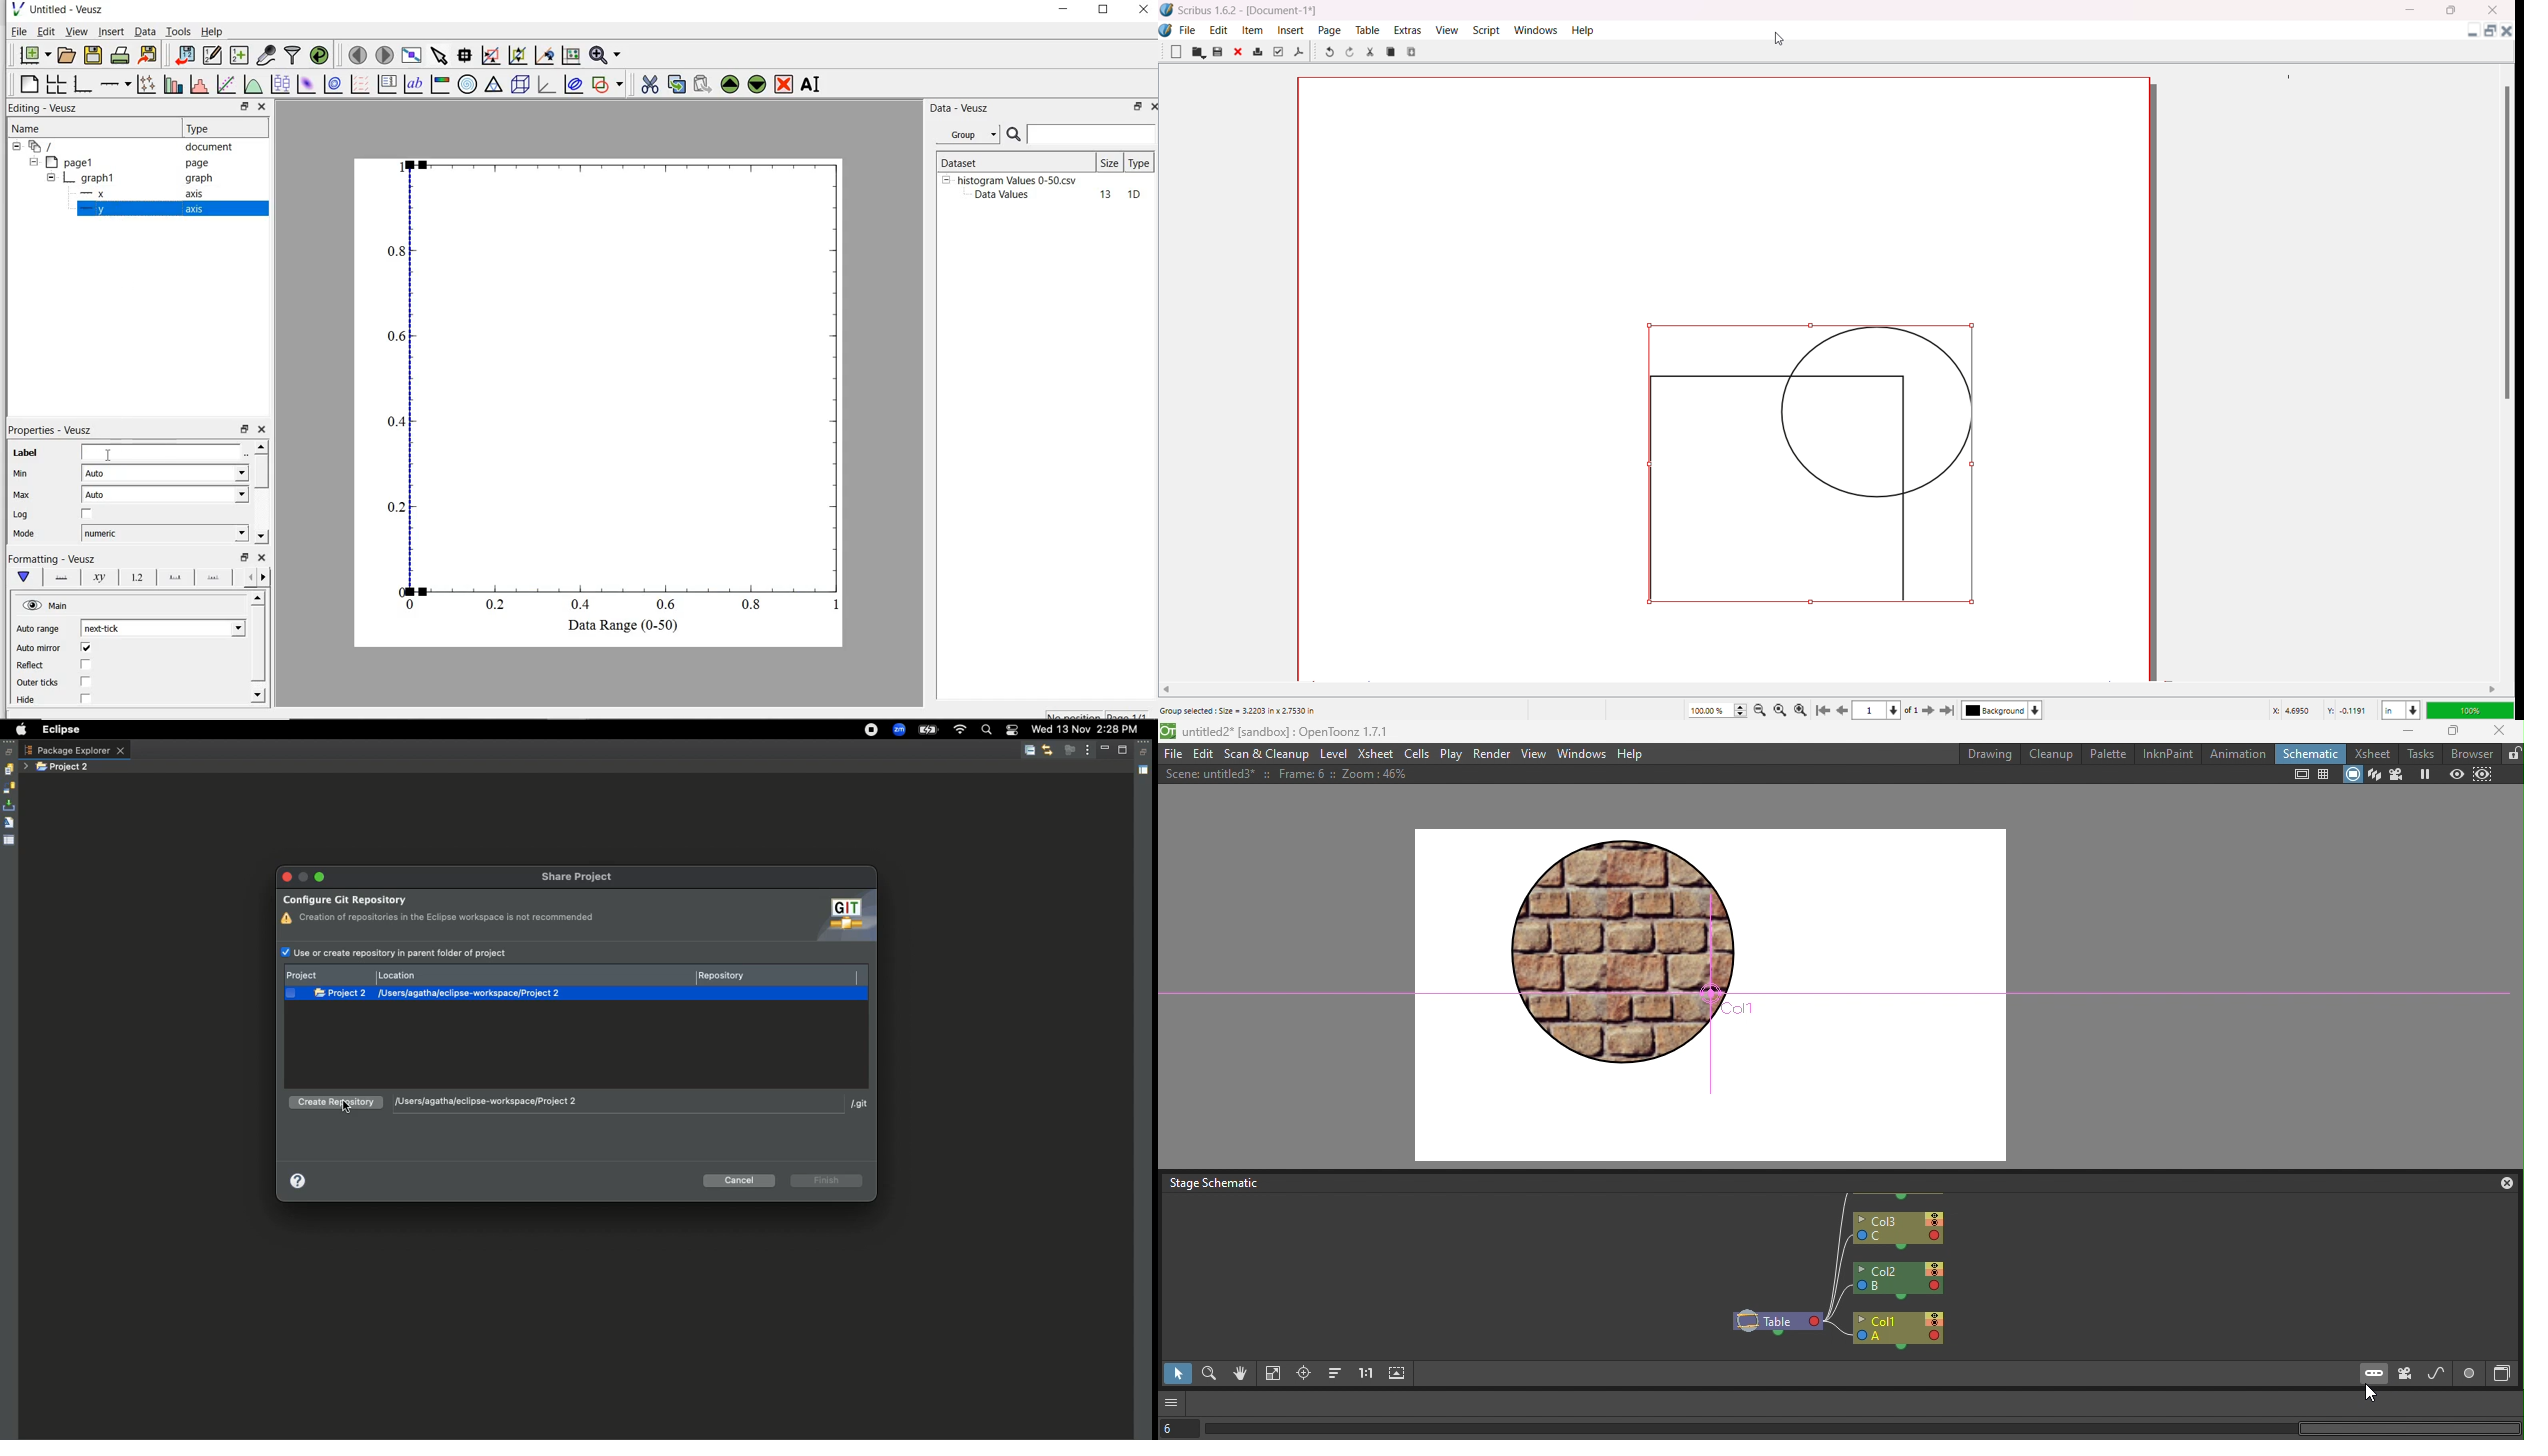  Describe the element at coordinates (187, 55) in the screenshot. I see `import data into veusz` at that location.